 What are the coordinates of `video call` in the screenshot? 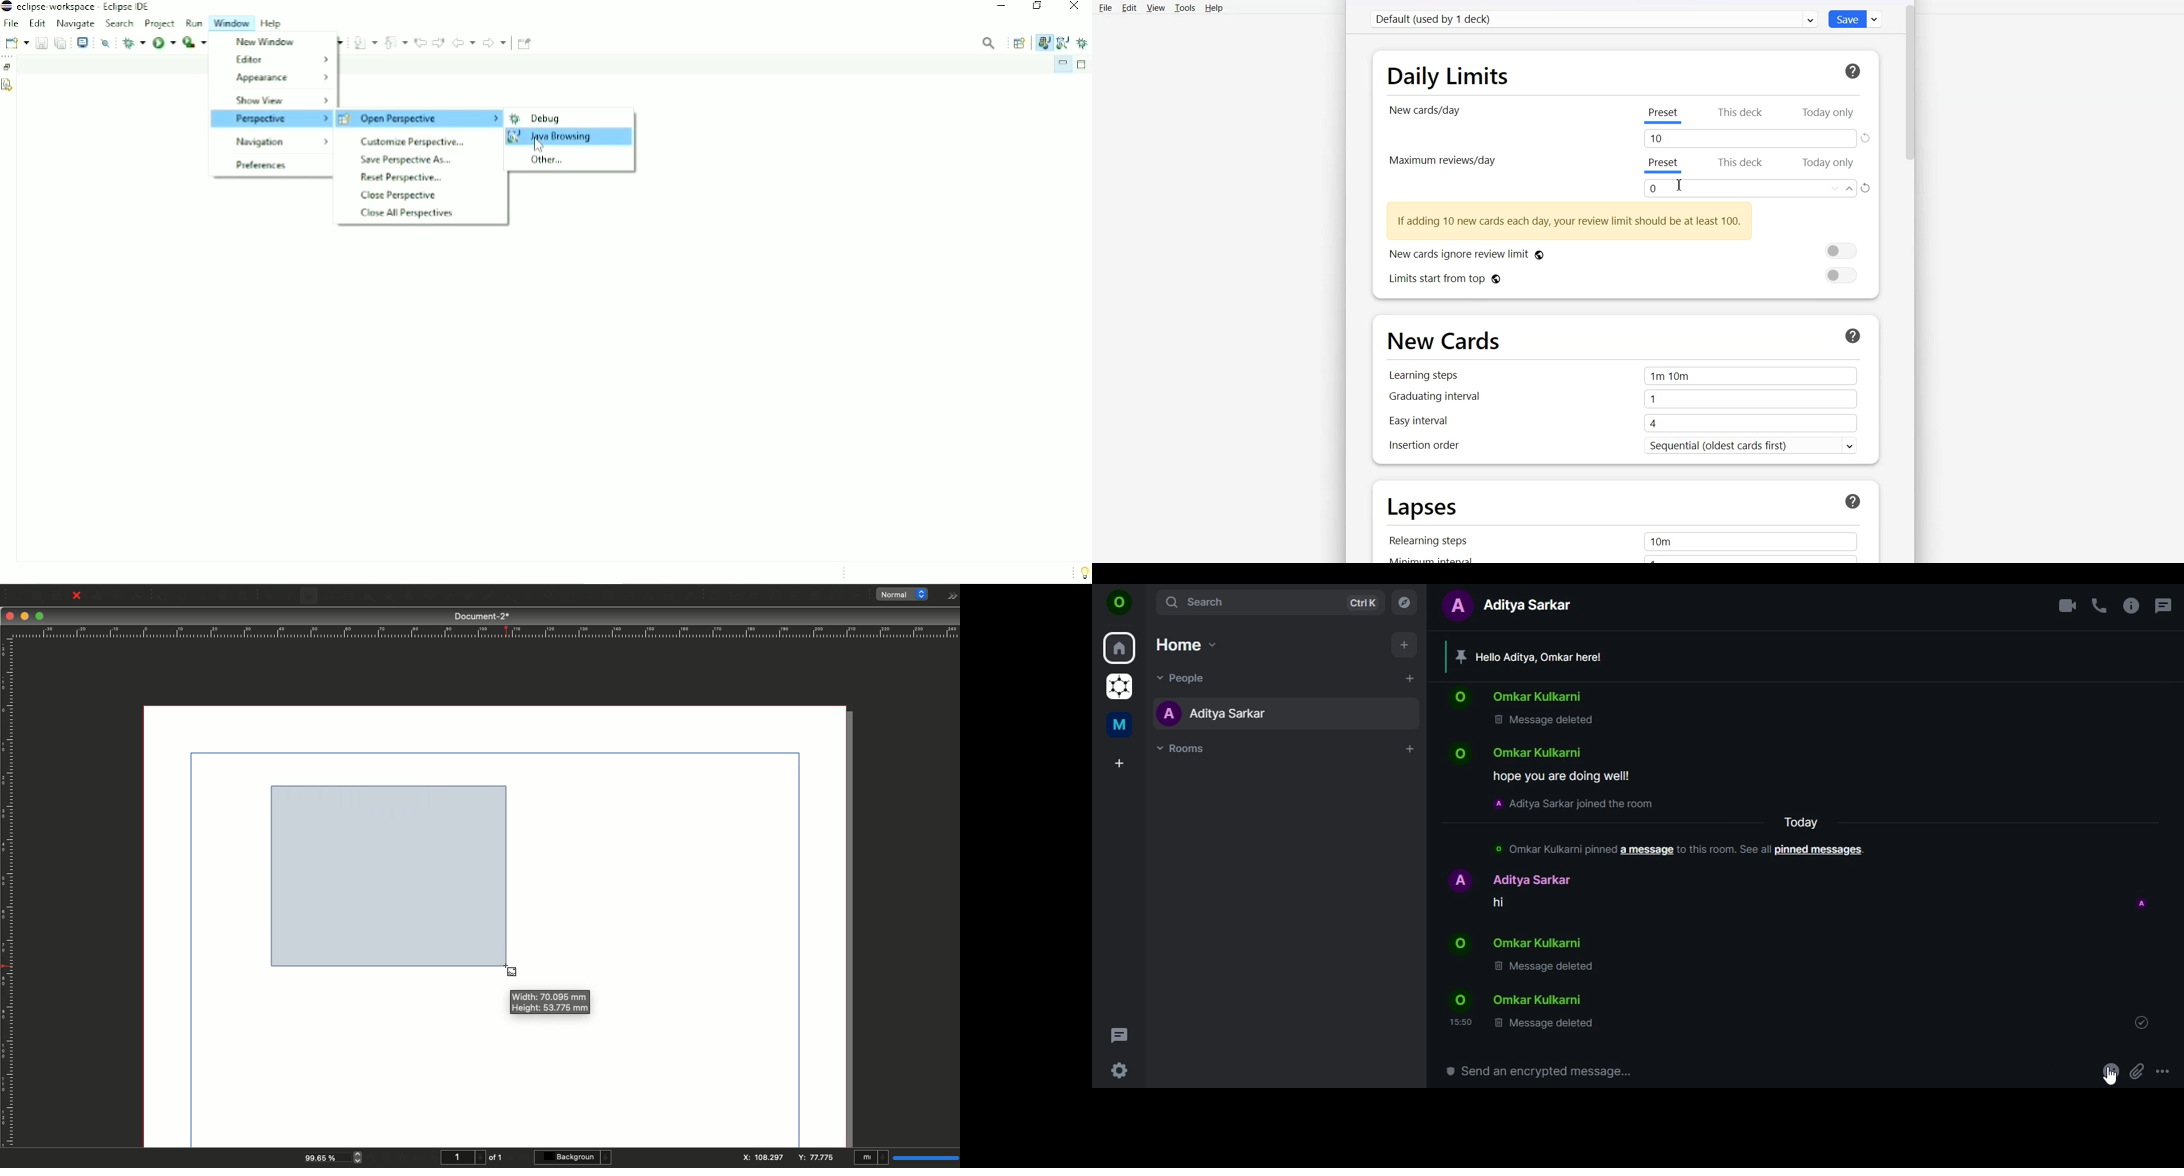 It's located at (2066, 606).